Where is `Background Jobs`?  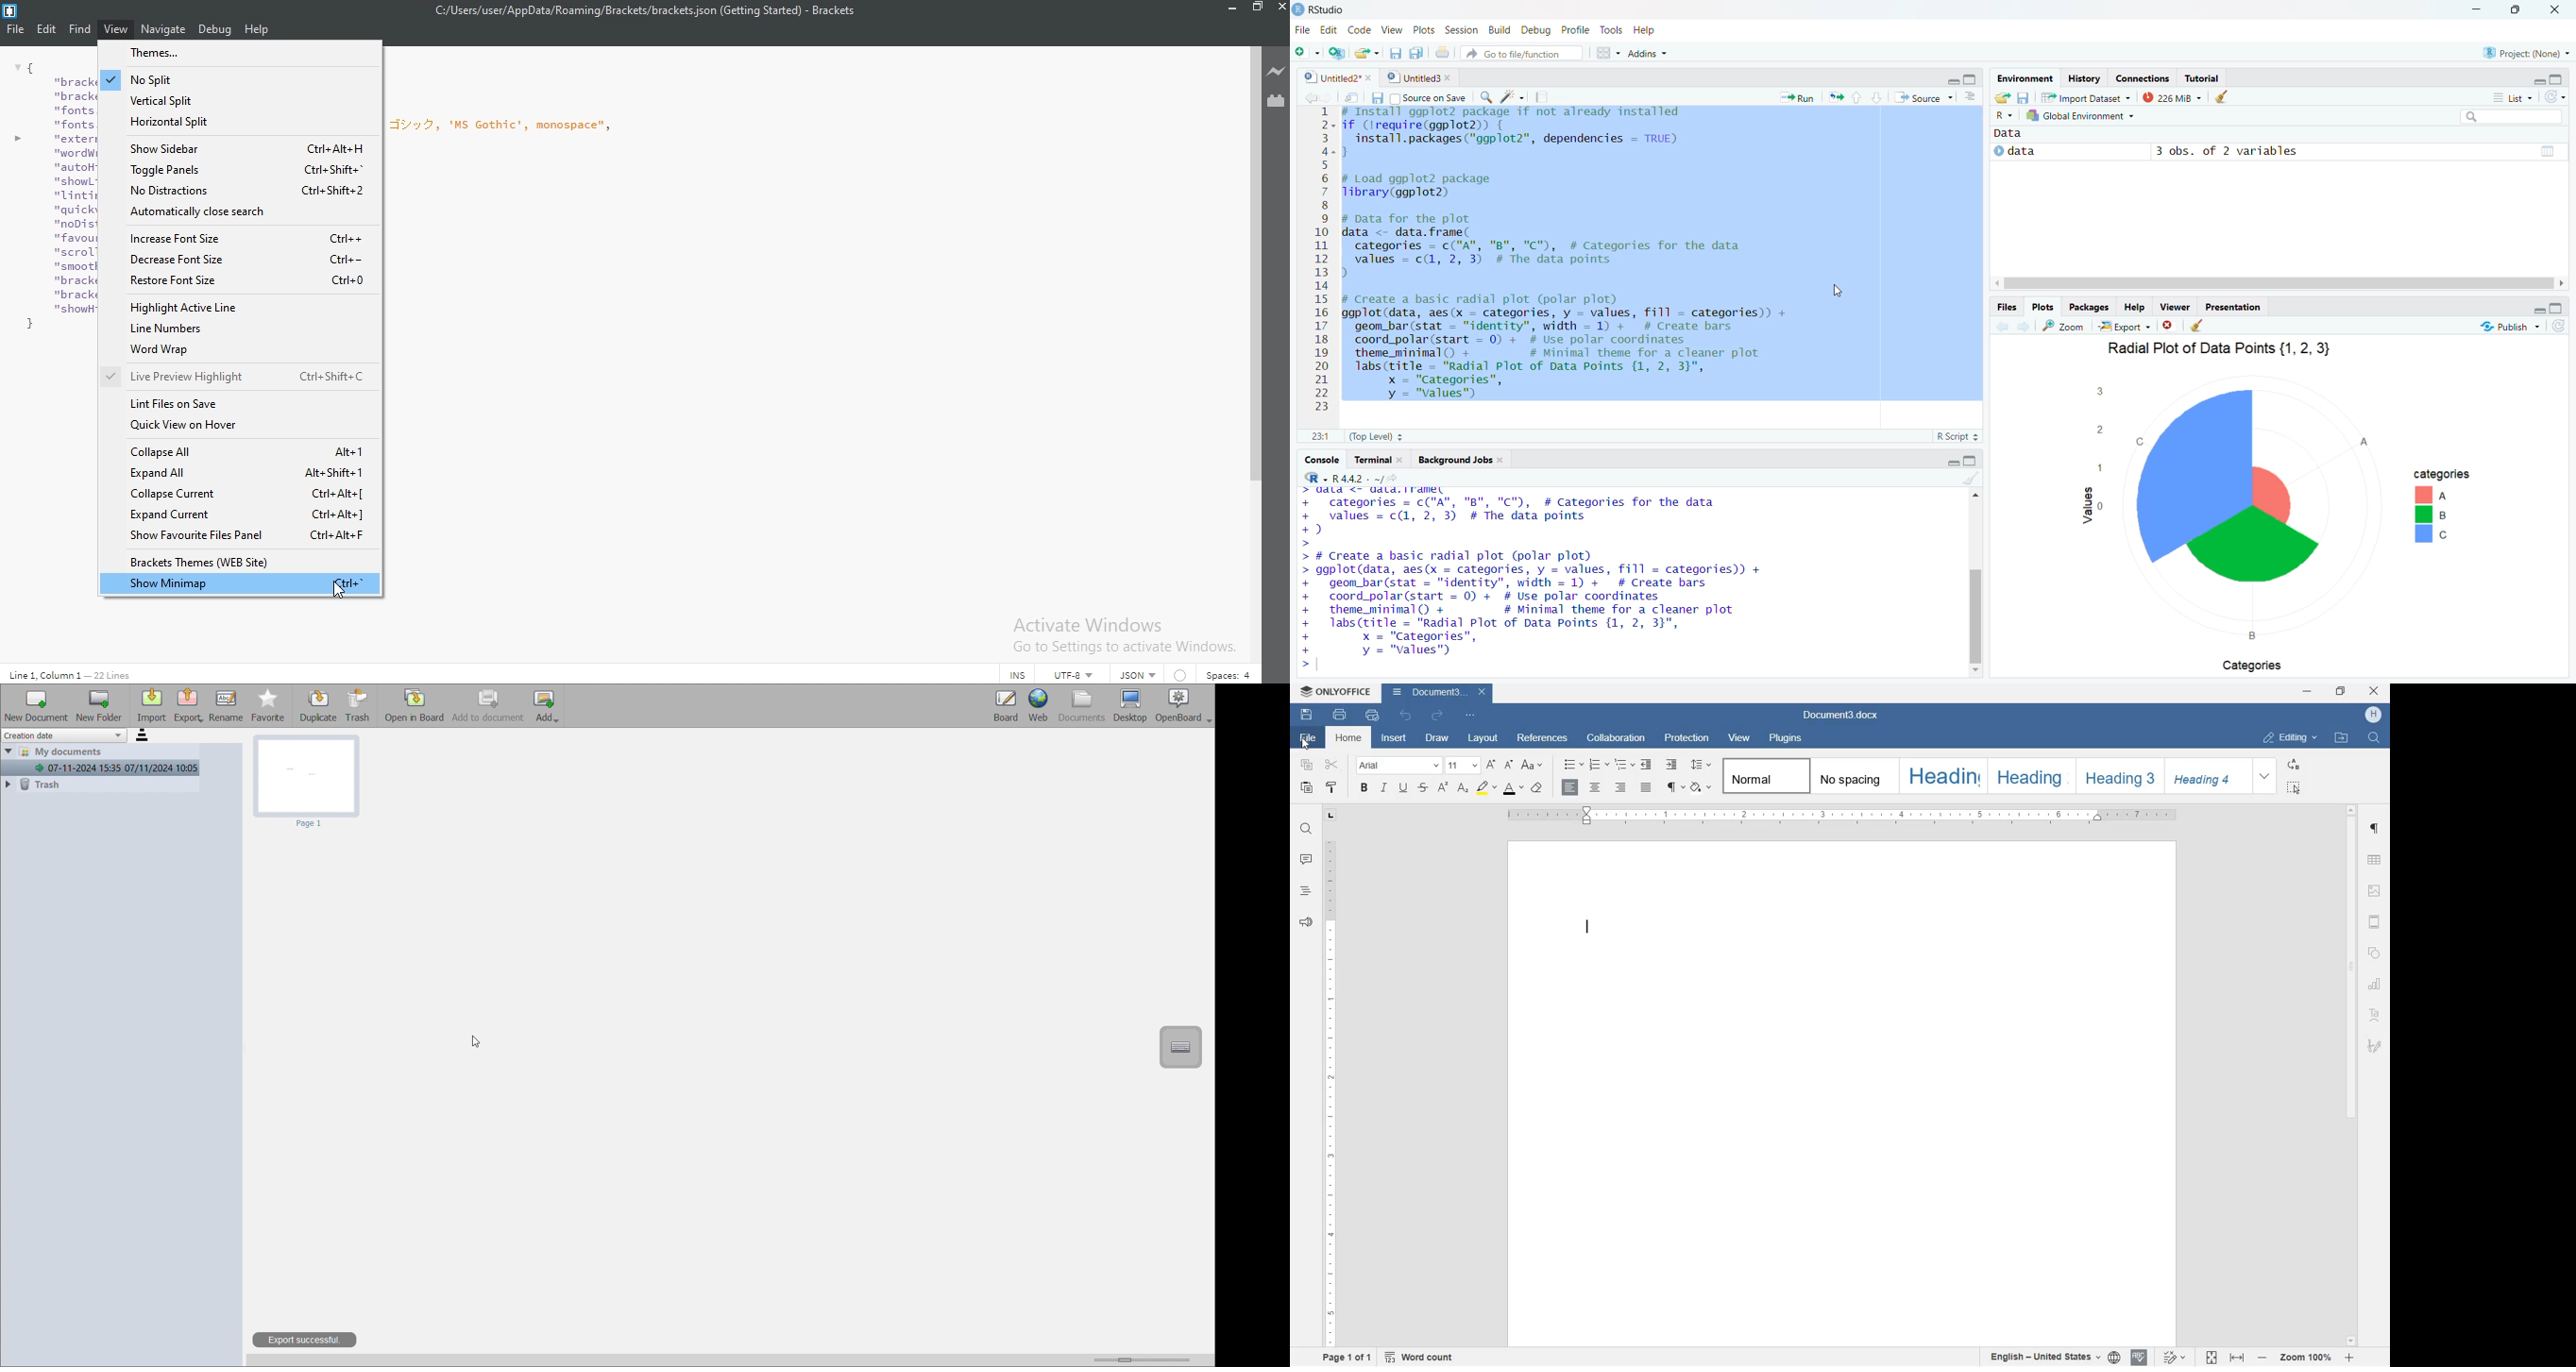
Background Jobs is located at coordinates (1463, 462).